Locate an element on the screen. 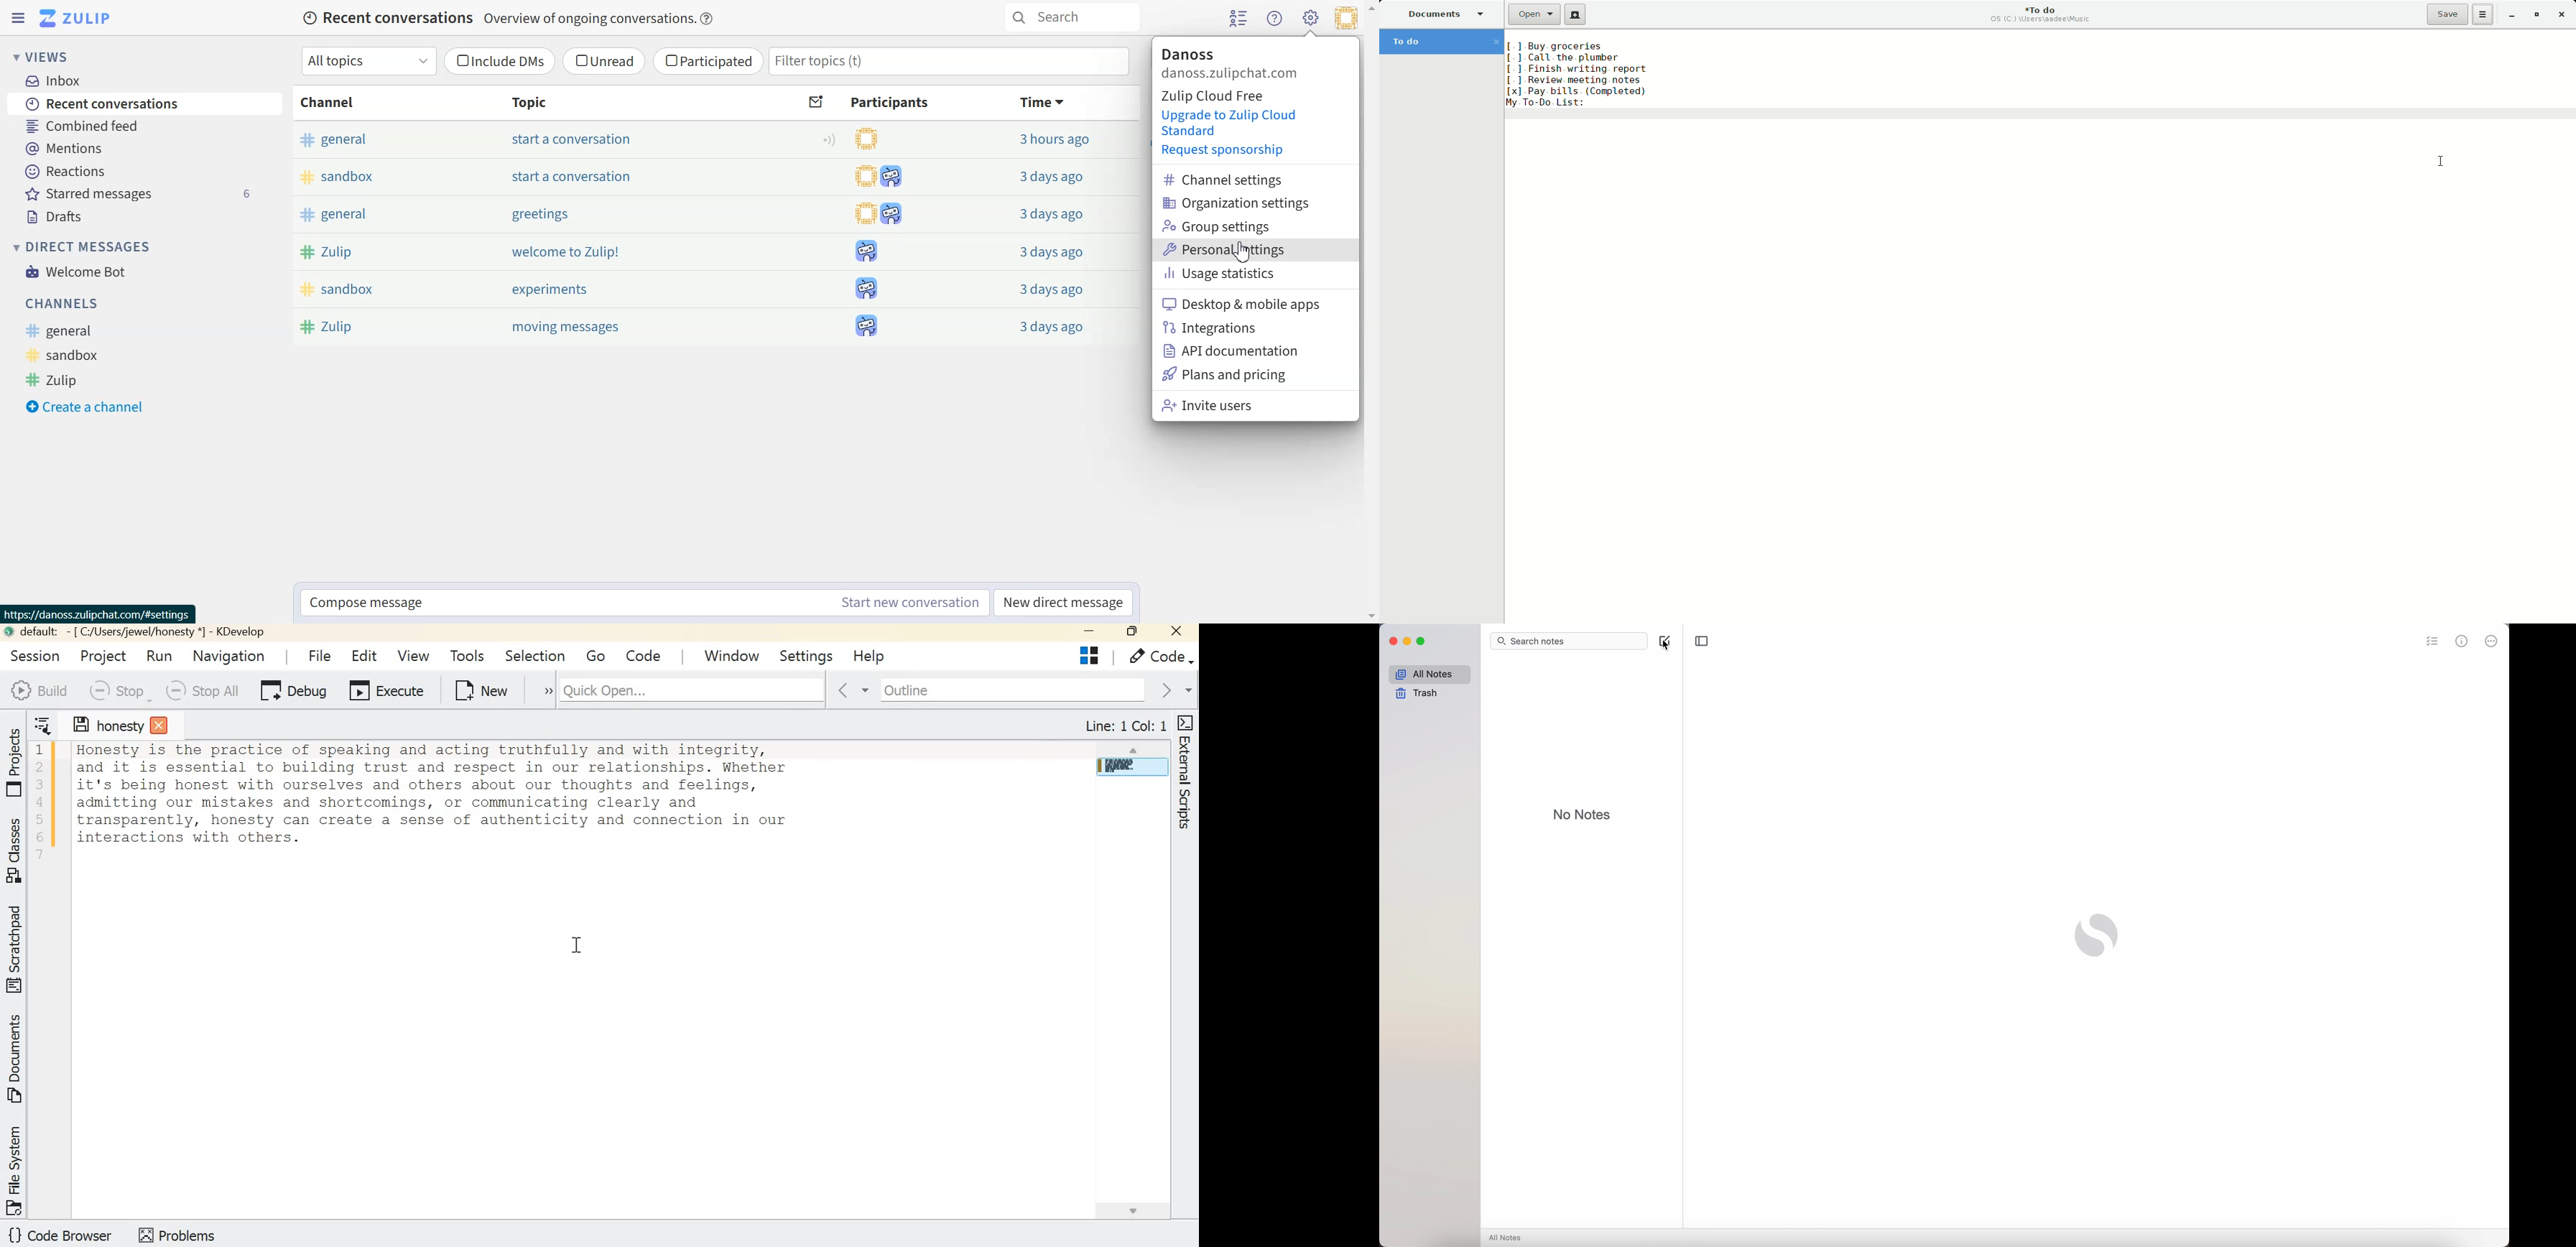 This screenshot has width=2576, height=1260. Zulip is located at coordinates (335, 253).